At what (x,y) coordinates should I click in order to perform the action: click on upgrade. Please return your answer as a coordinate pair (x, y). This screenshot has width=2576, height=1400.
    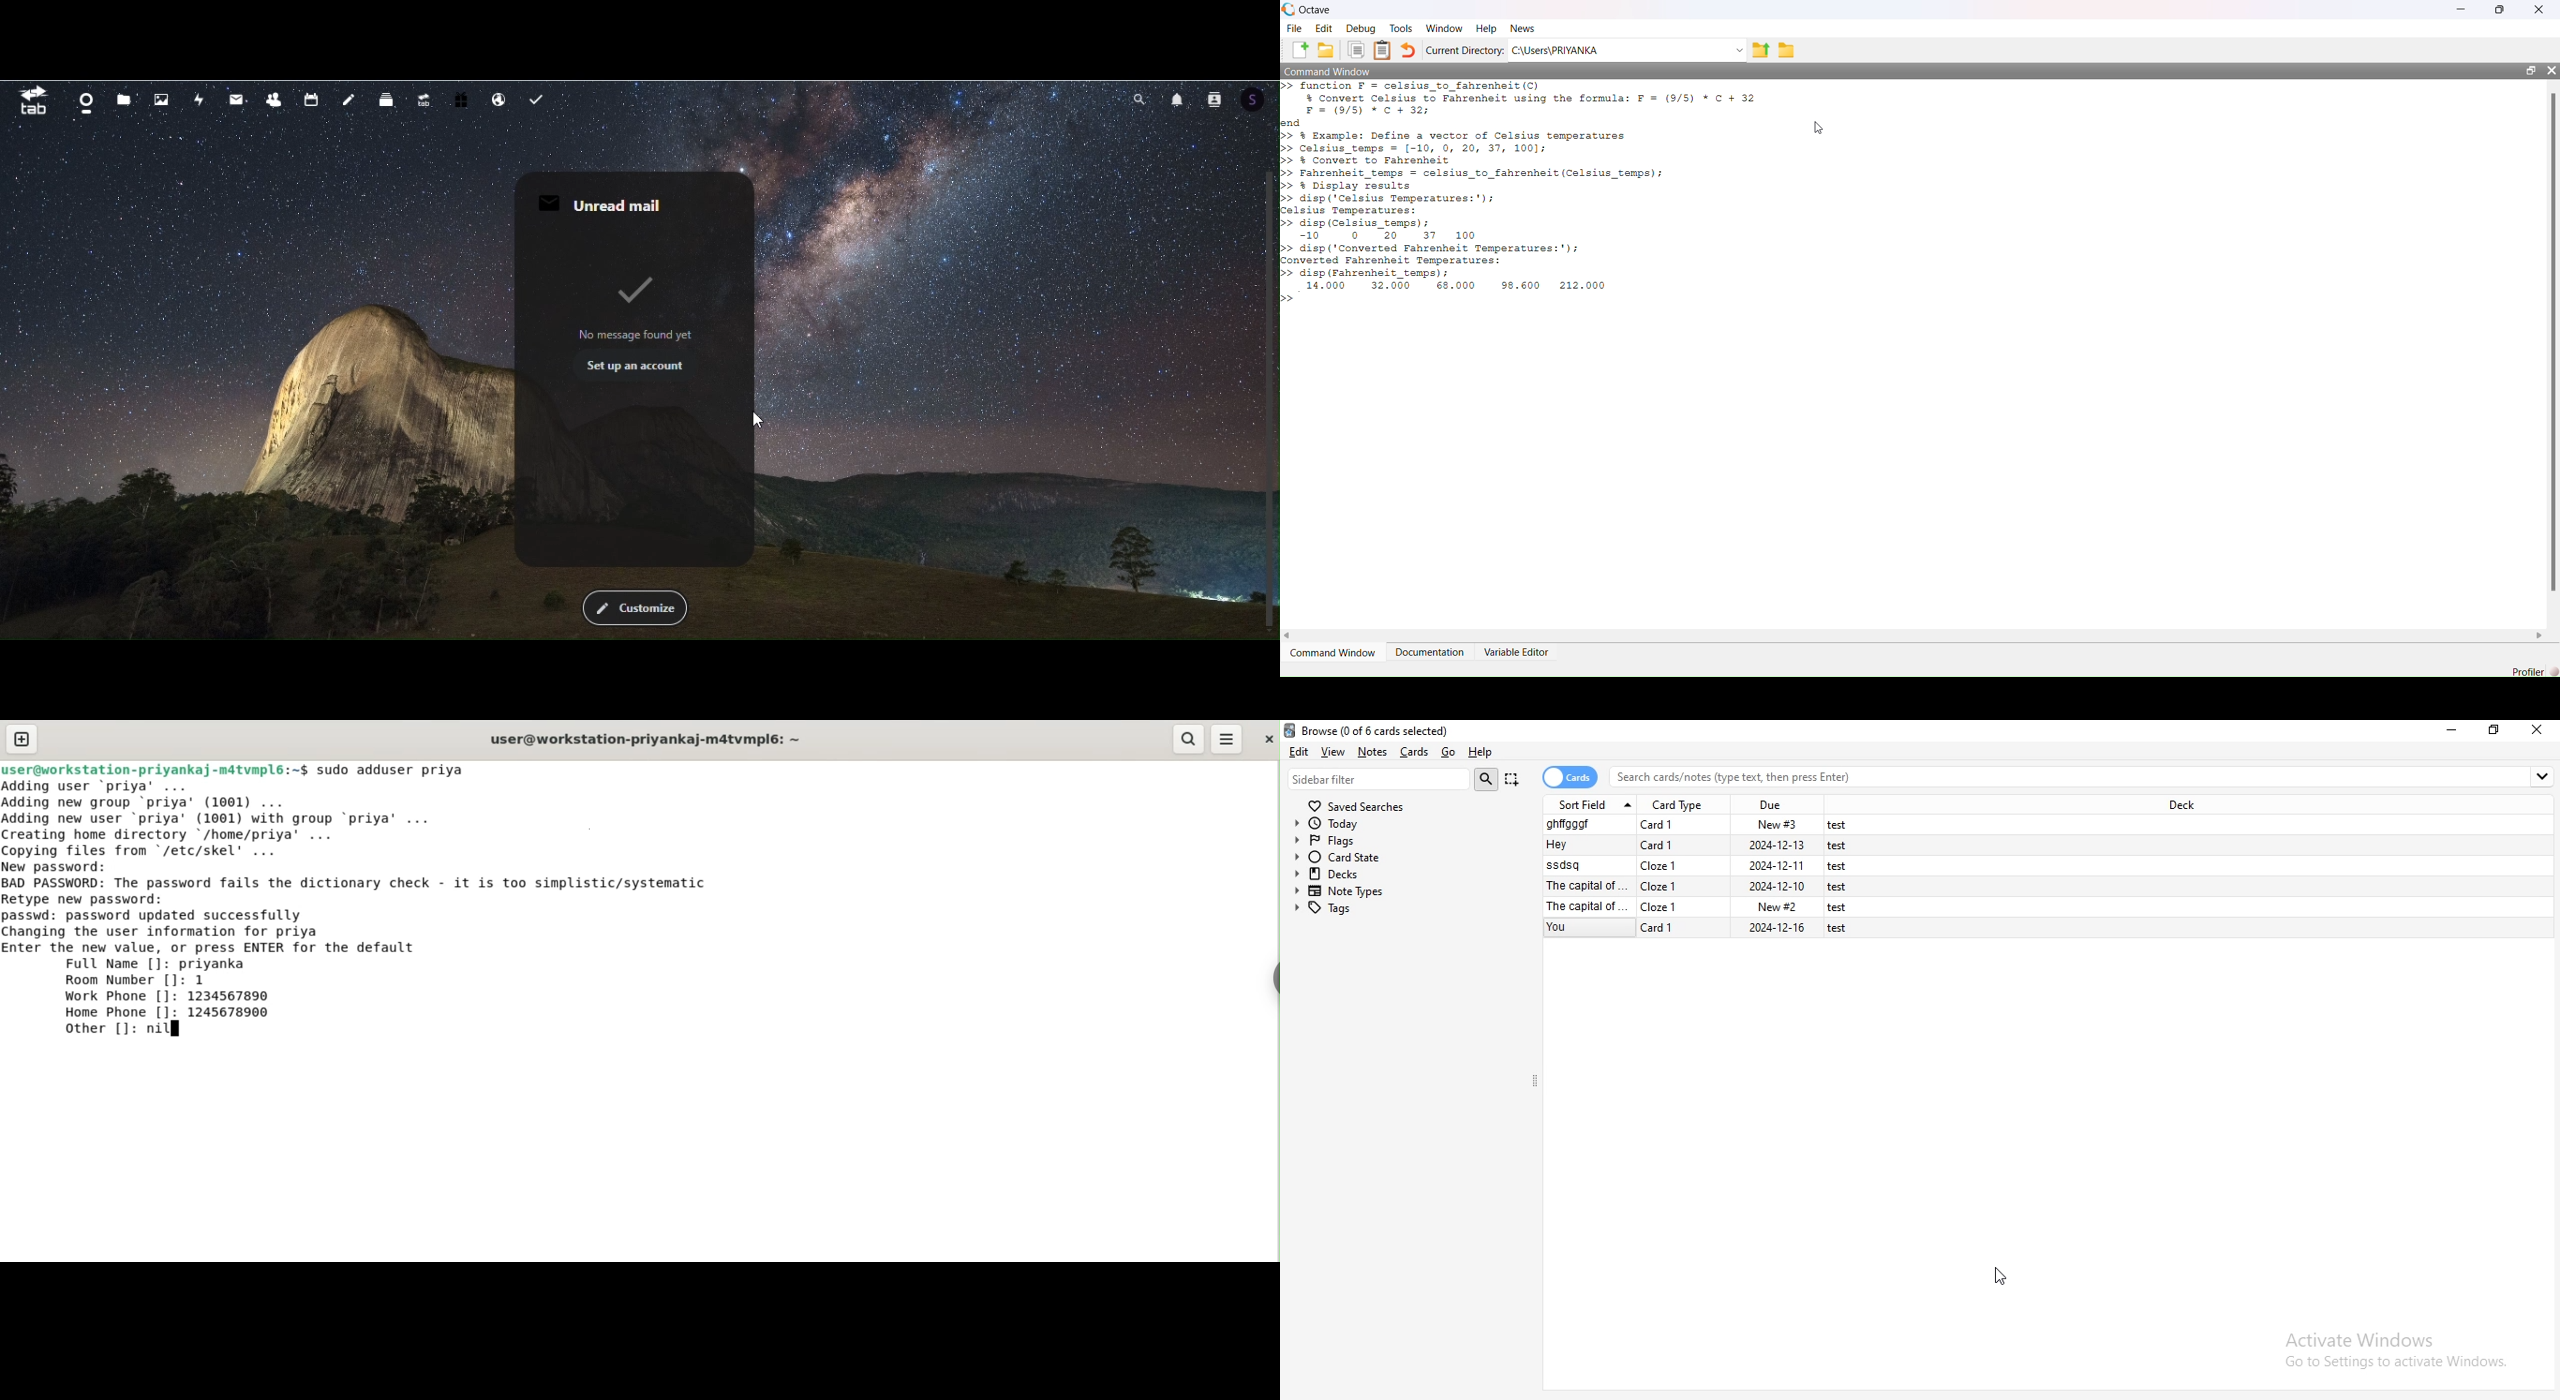
    Looking at the image, I should click on (426, 97).